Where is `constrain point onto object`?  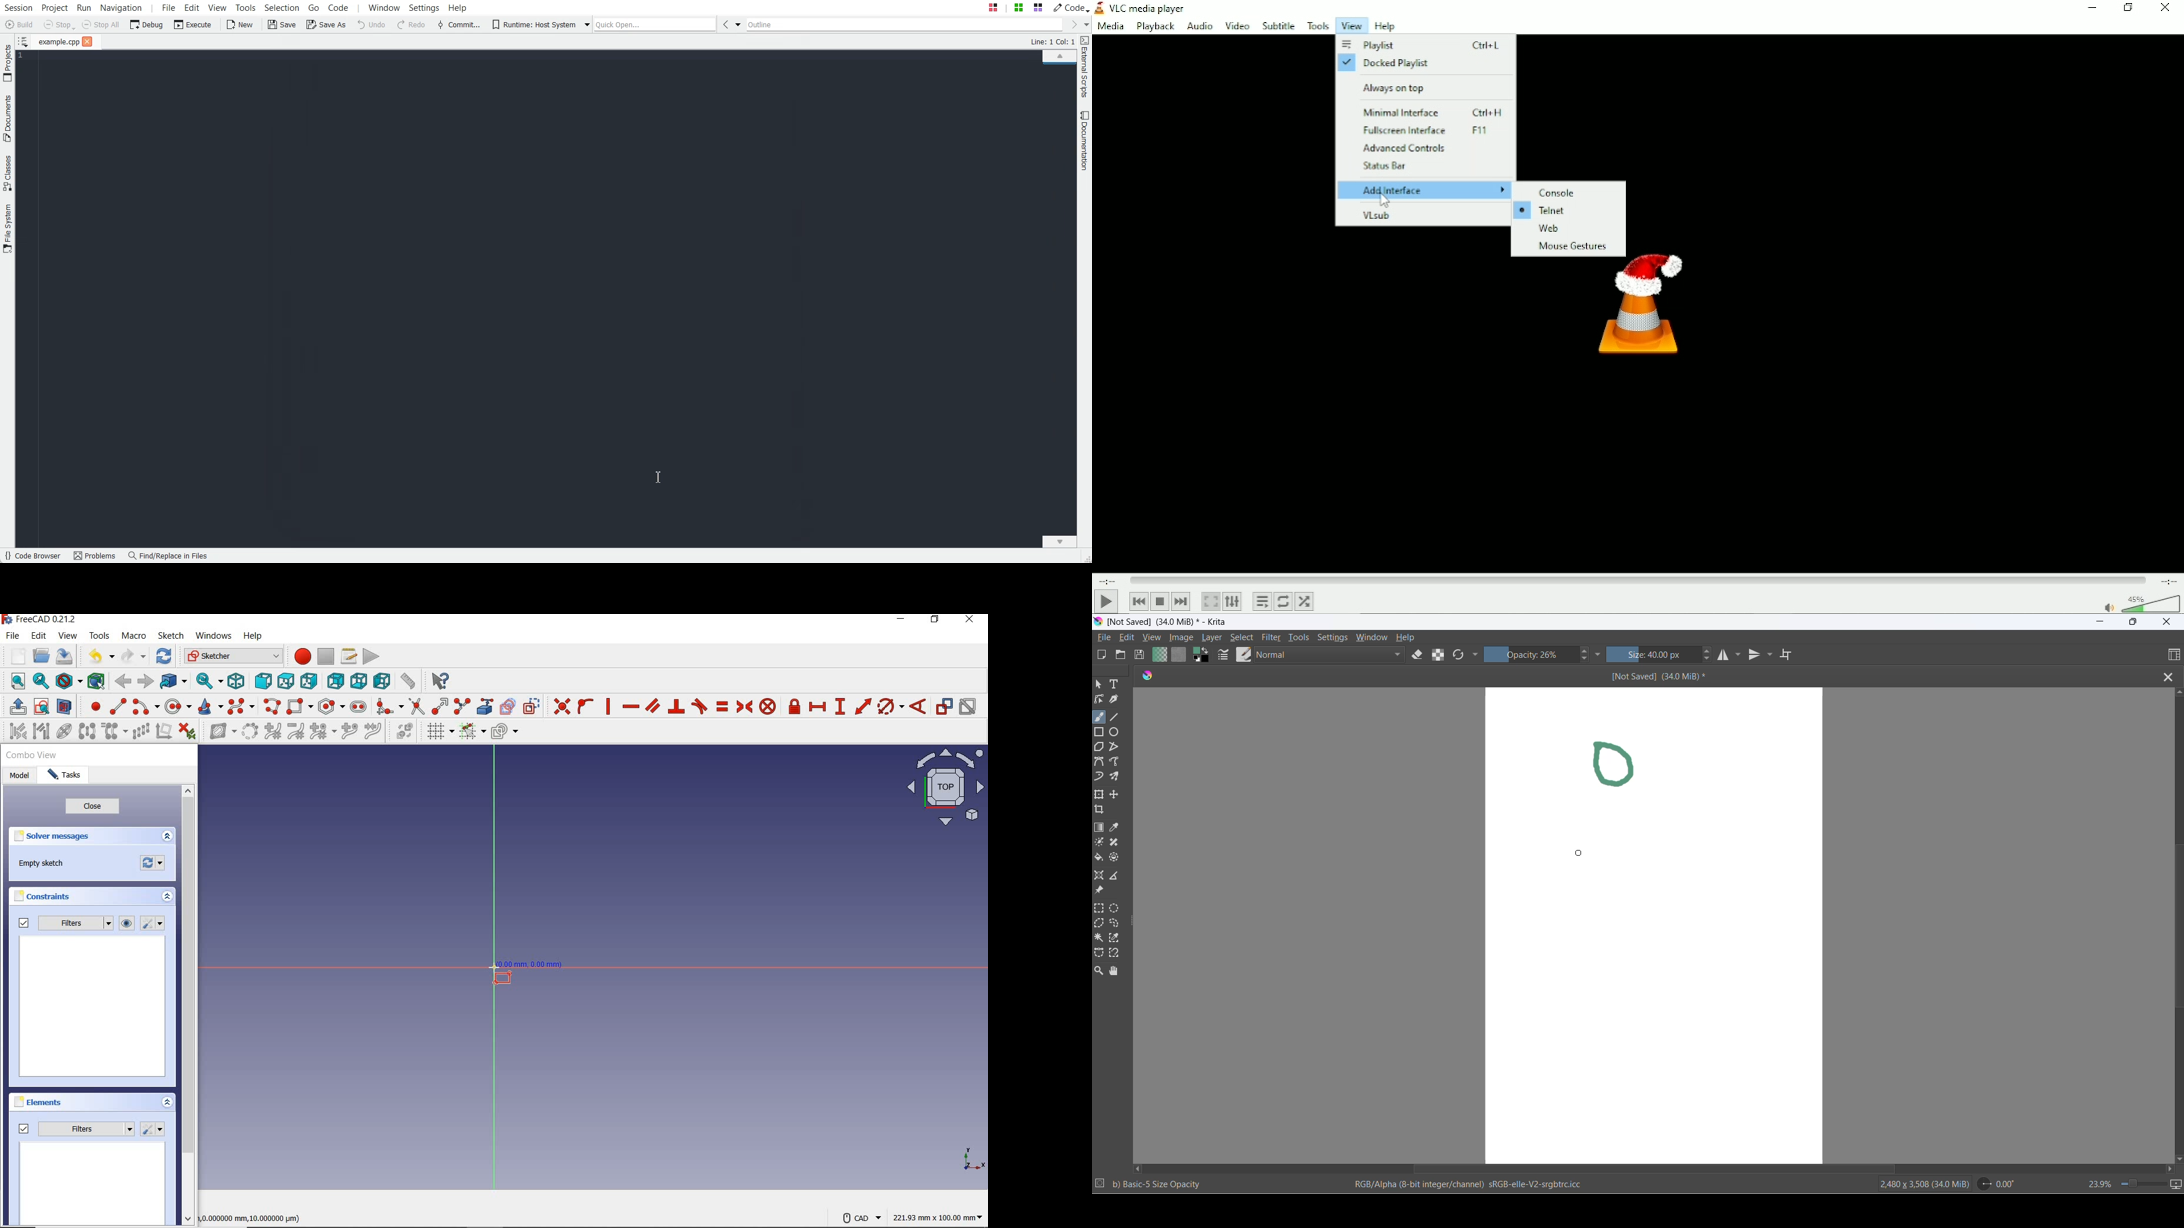
constrain point onto object is located at coordinates (585, 706).